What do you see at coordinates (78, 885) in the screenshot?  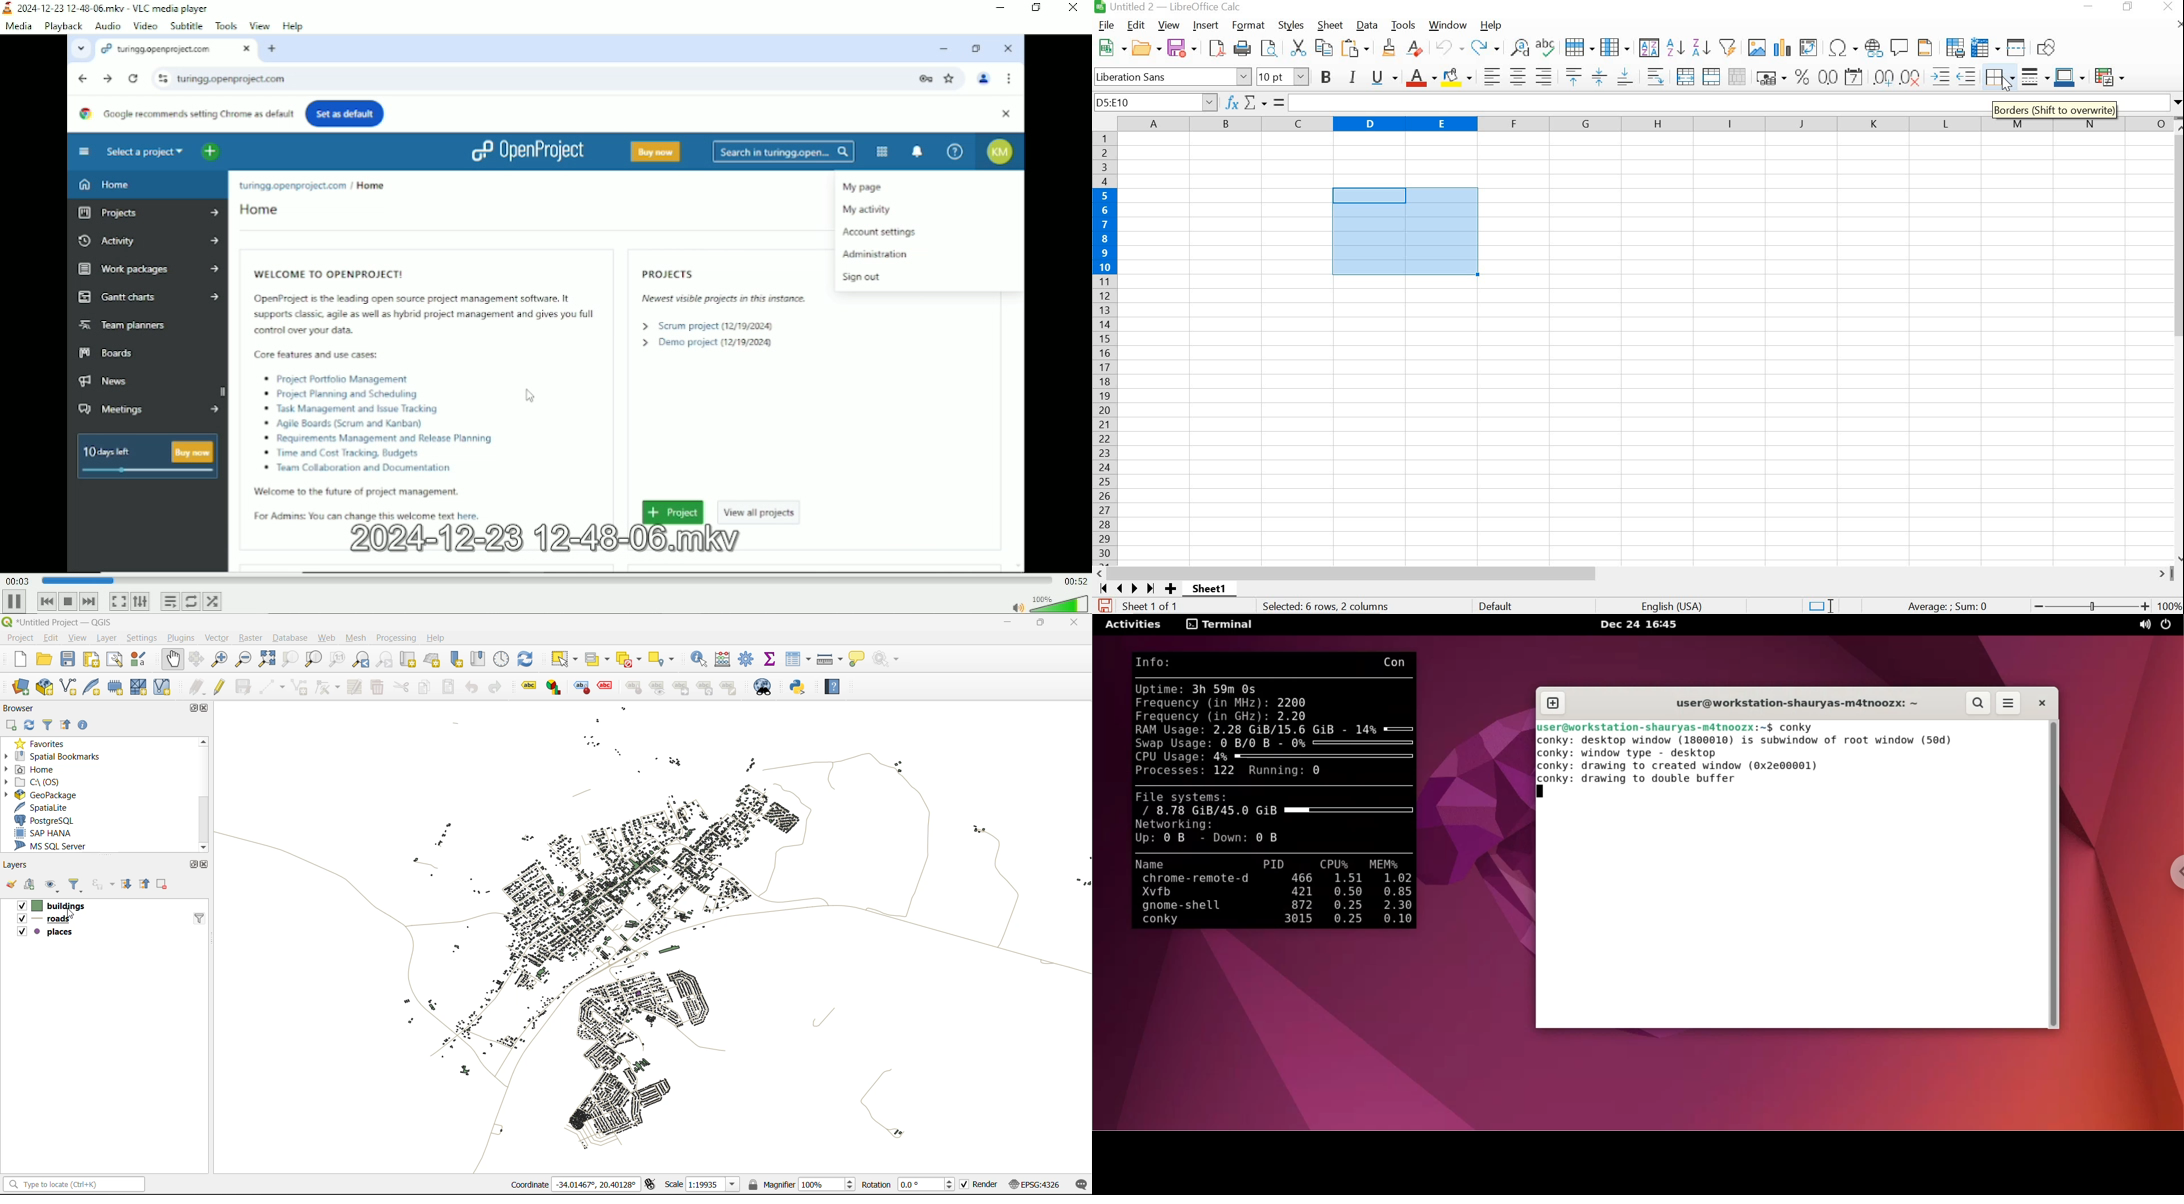 I see `filter` at bounding box center [78, 885].